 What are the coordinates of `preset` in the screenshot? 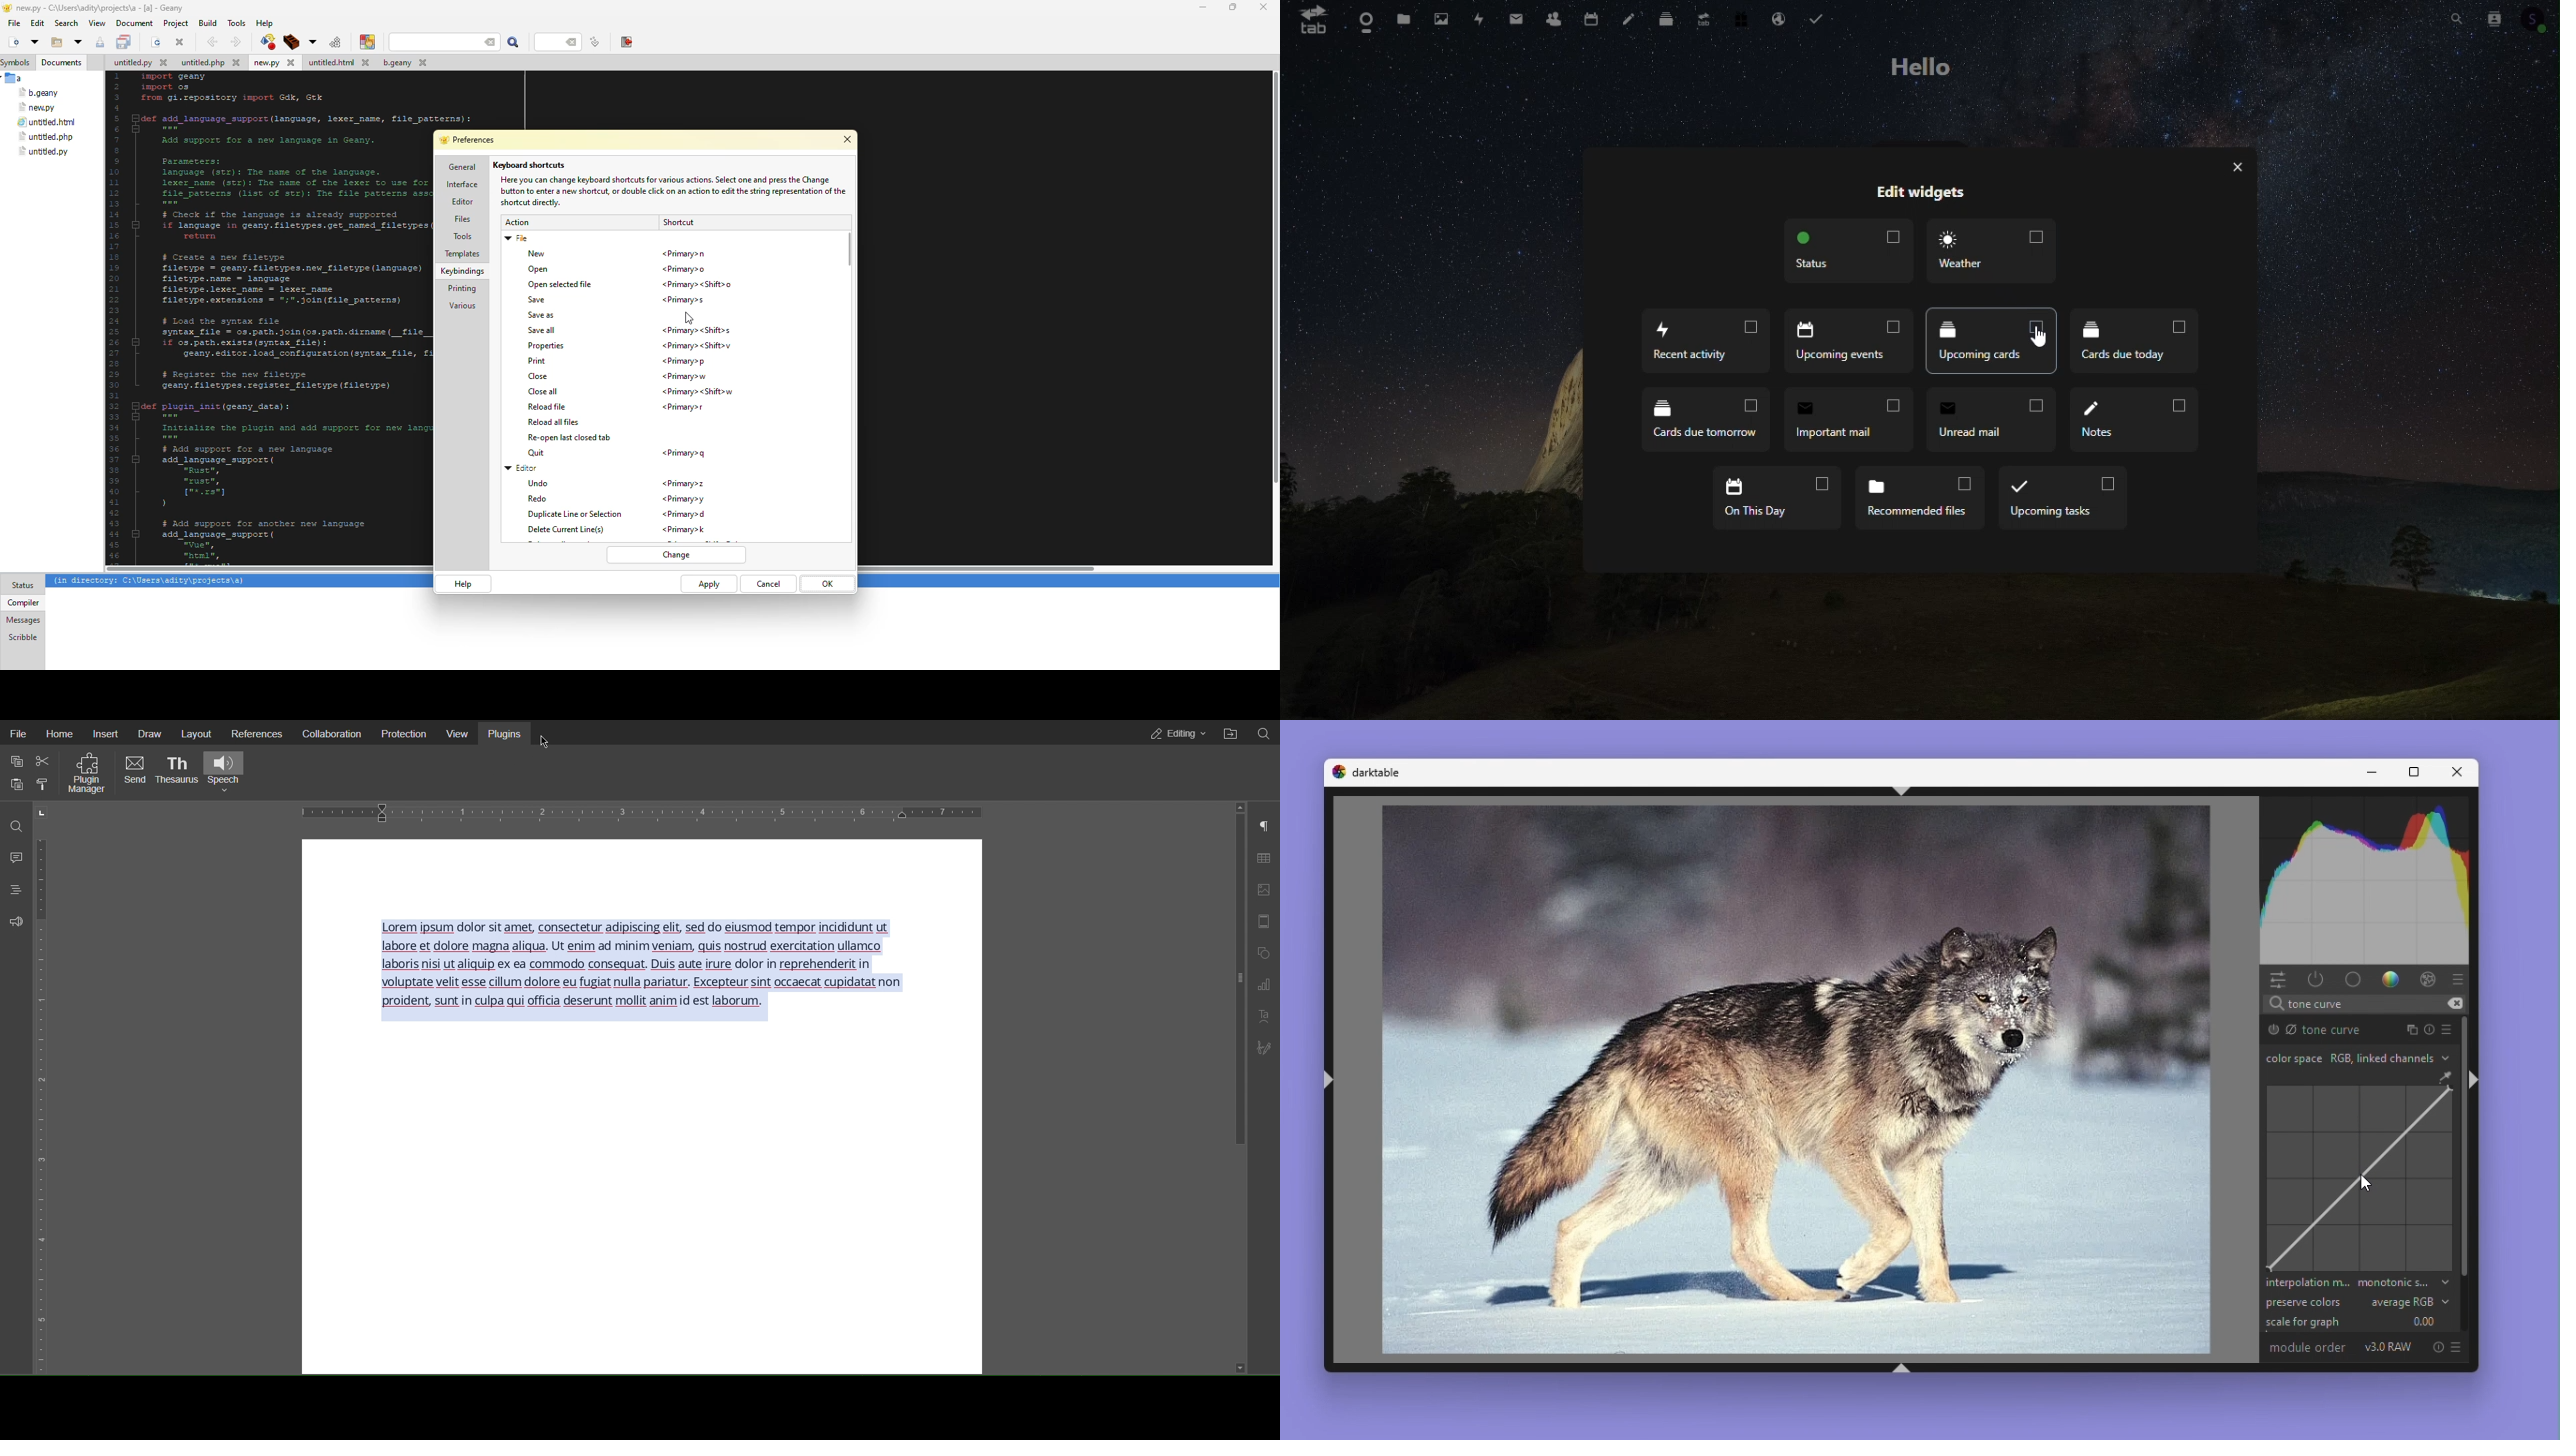 It's located at (2456, 1347).